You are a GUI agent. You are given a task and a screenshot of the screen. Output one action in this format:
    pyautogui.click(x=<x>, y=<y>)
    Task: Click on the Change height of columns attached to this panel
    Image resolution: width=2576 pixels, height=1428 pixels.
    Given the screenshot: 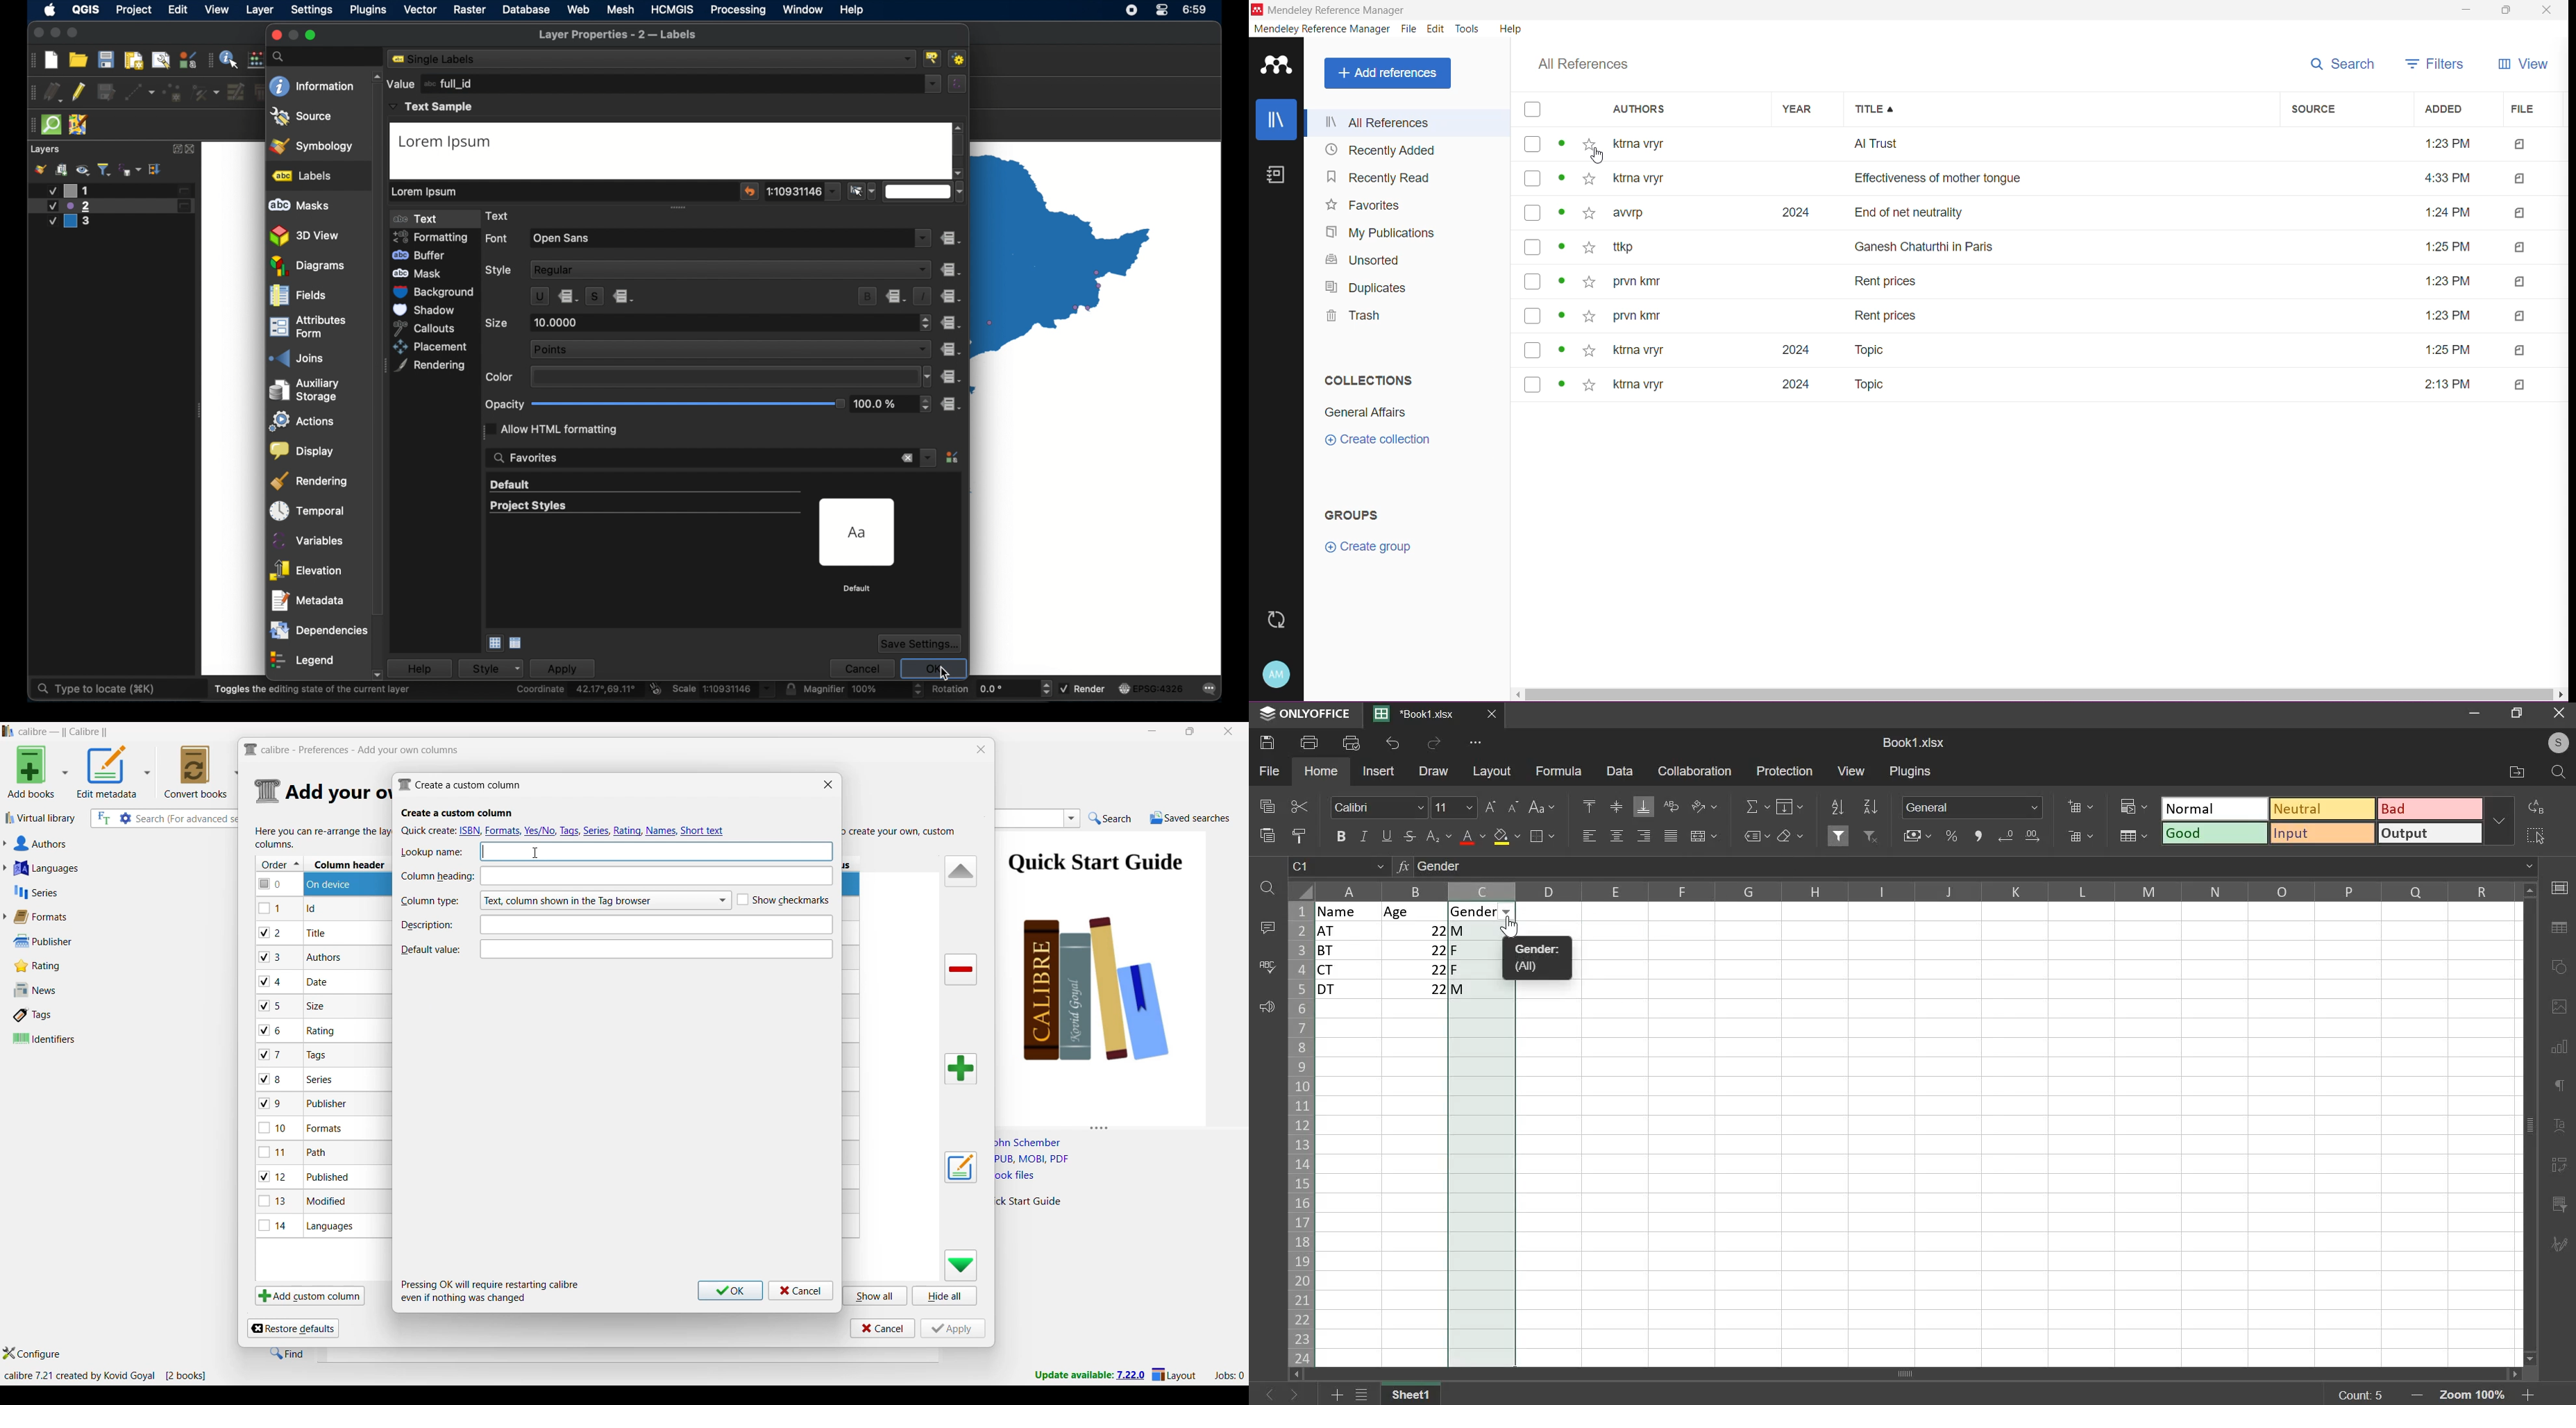 What is the action you would take?
    pyautogui.click(x=1121, y=1125)
    